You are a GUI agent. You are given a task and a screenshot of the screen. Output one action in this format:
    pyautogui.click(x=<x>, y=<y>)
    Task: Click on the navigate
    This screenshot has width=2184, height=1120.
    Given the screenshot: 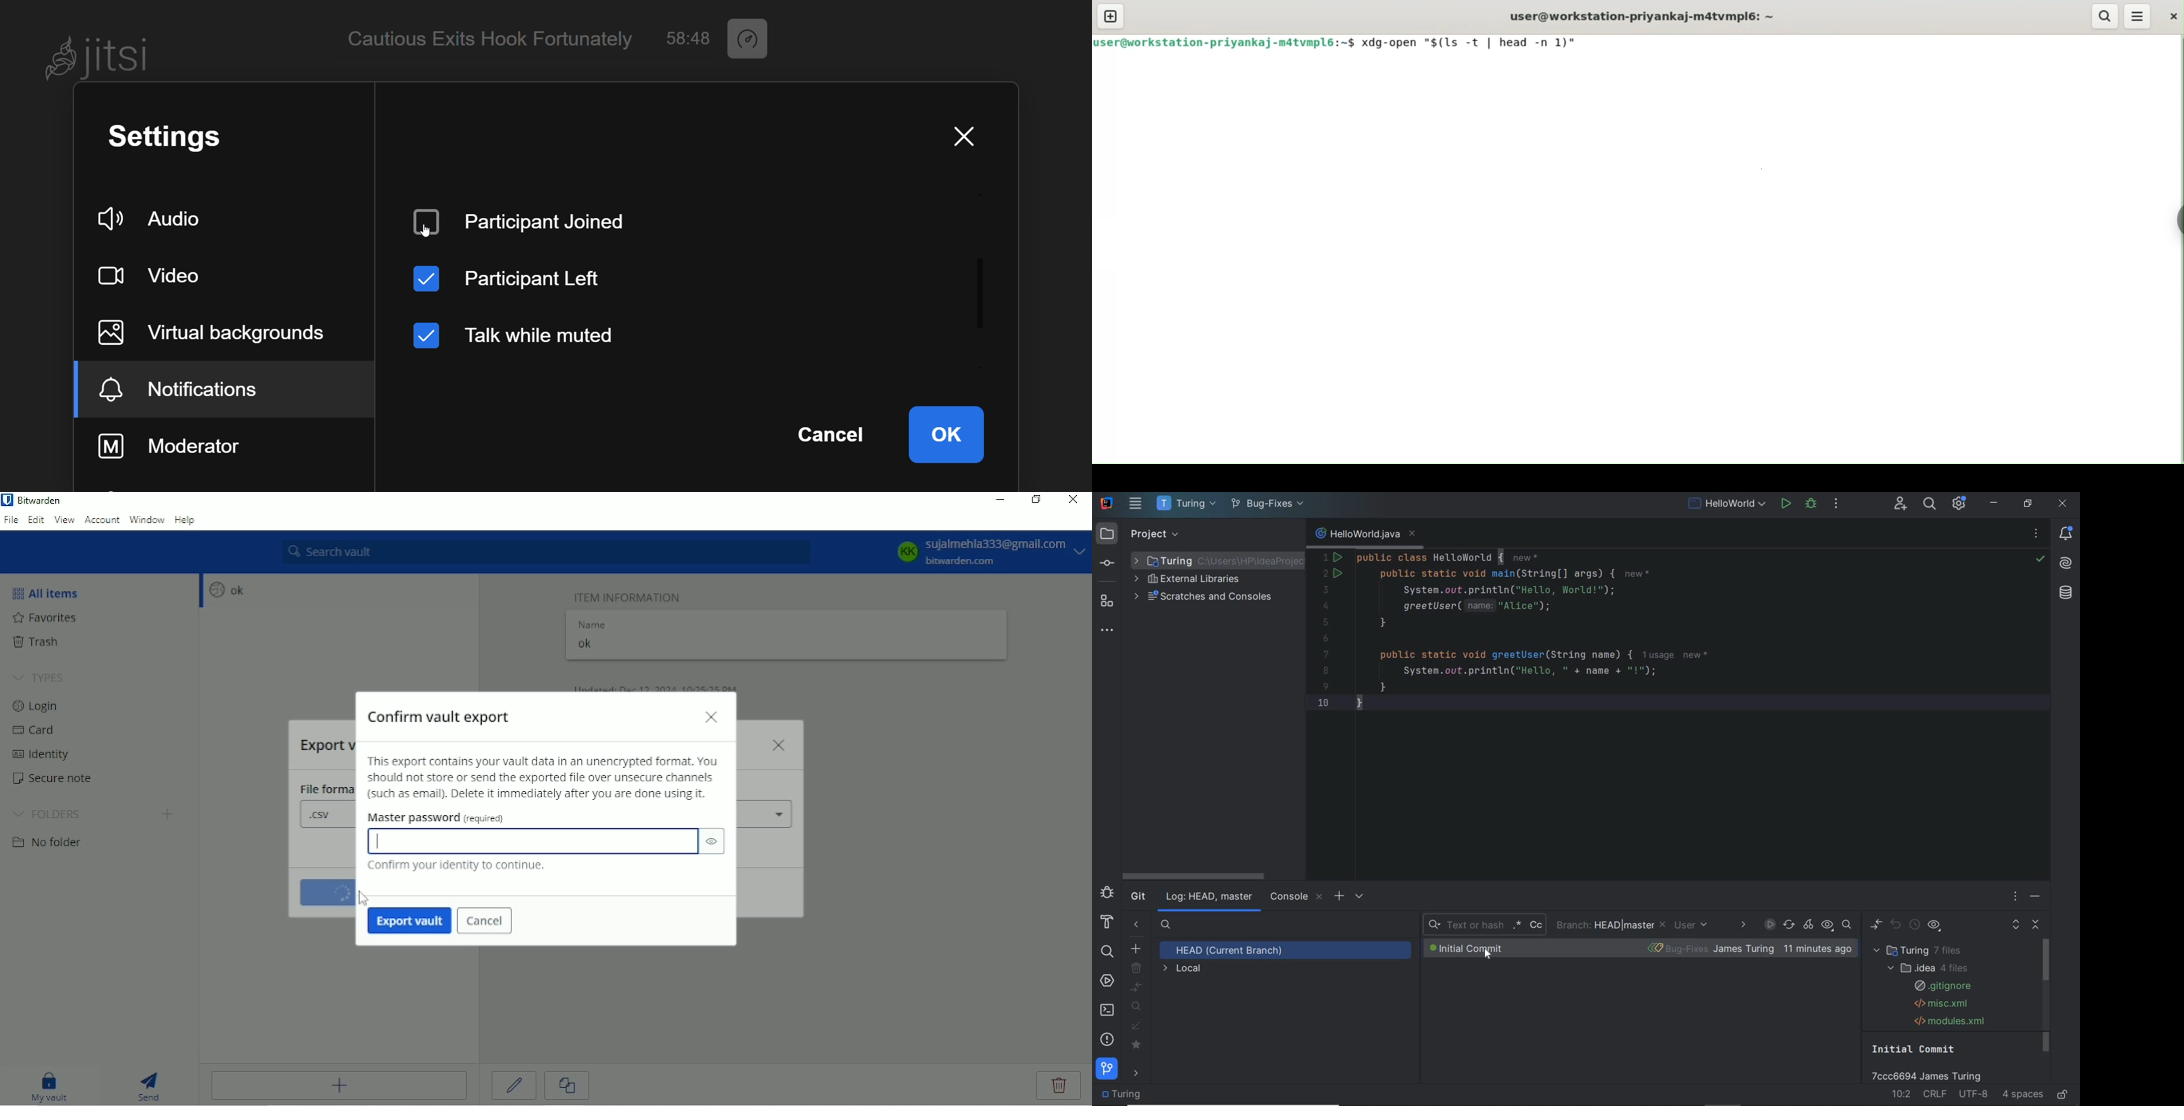 What is the action you would take?
    pyautogui.click(x=1138, y=1074)
    